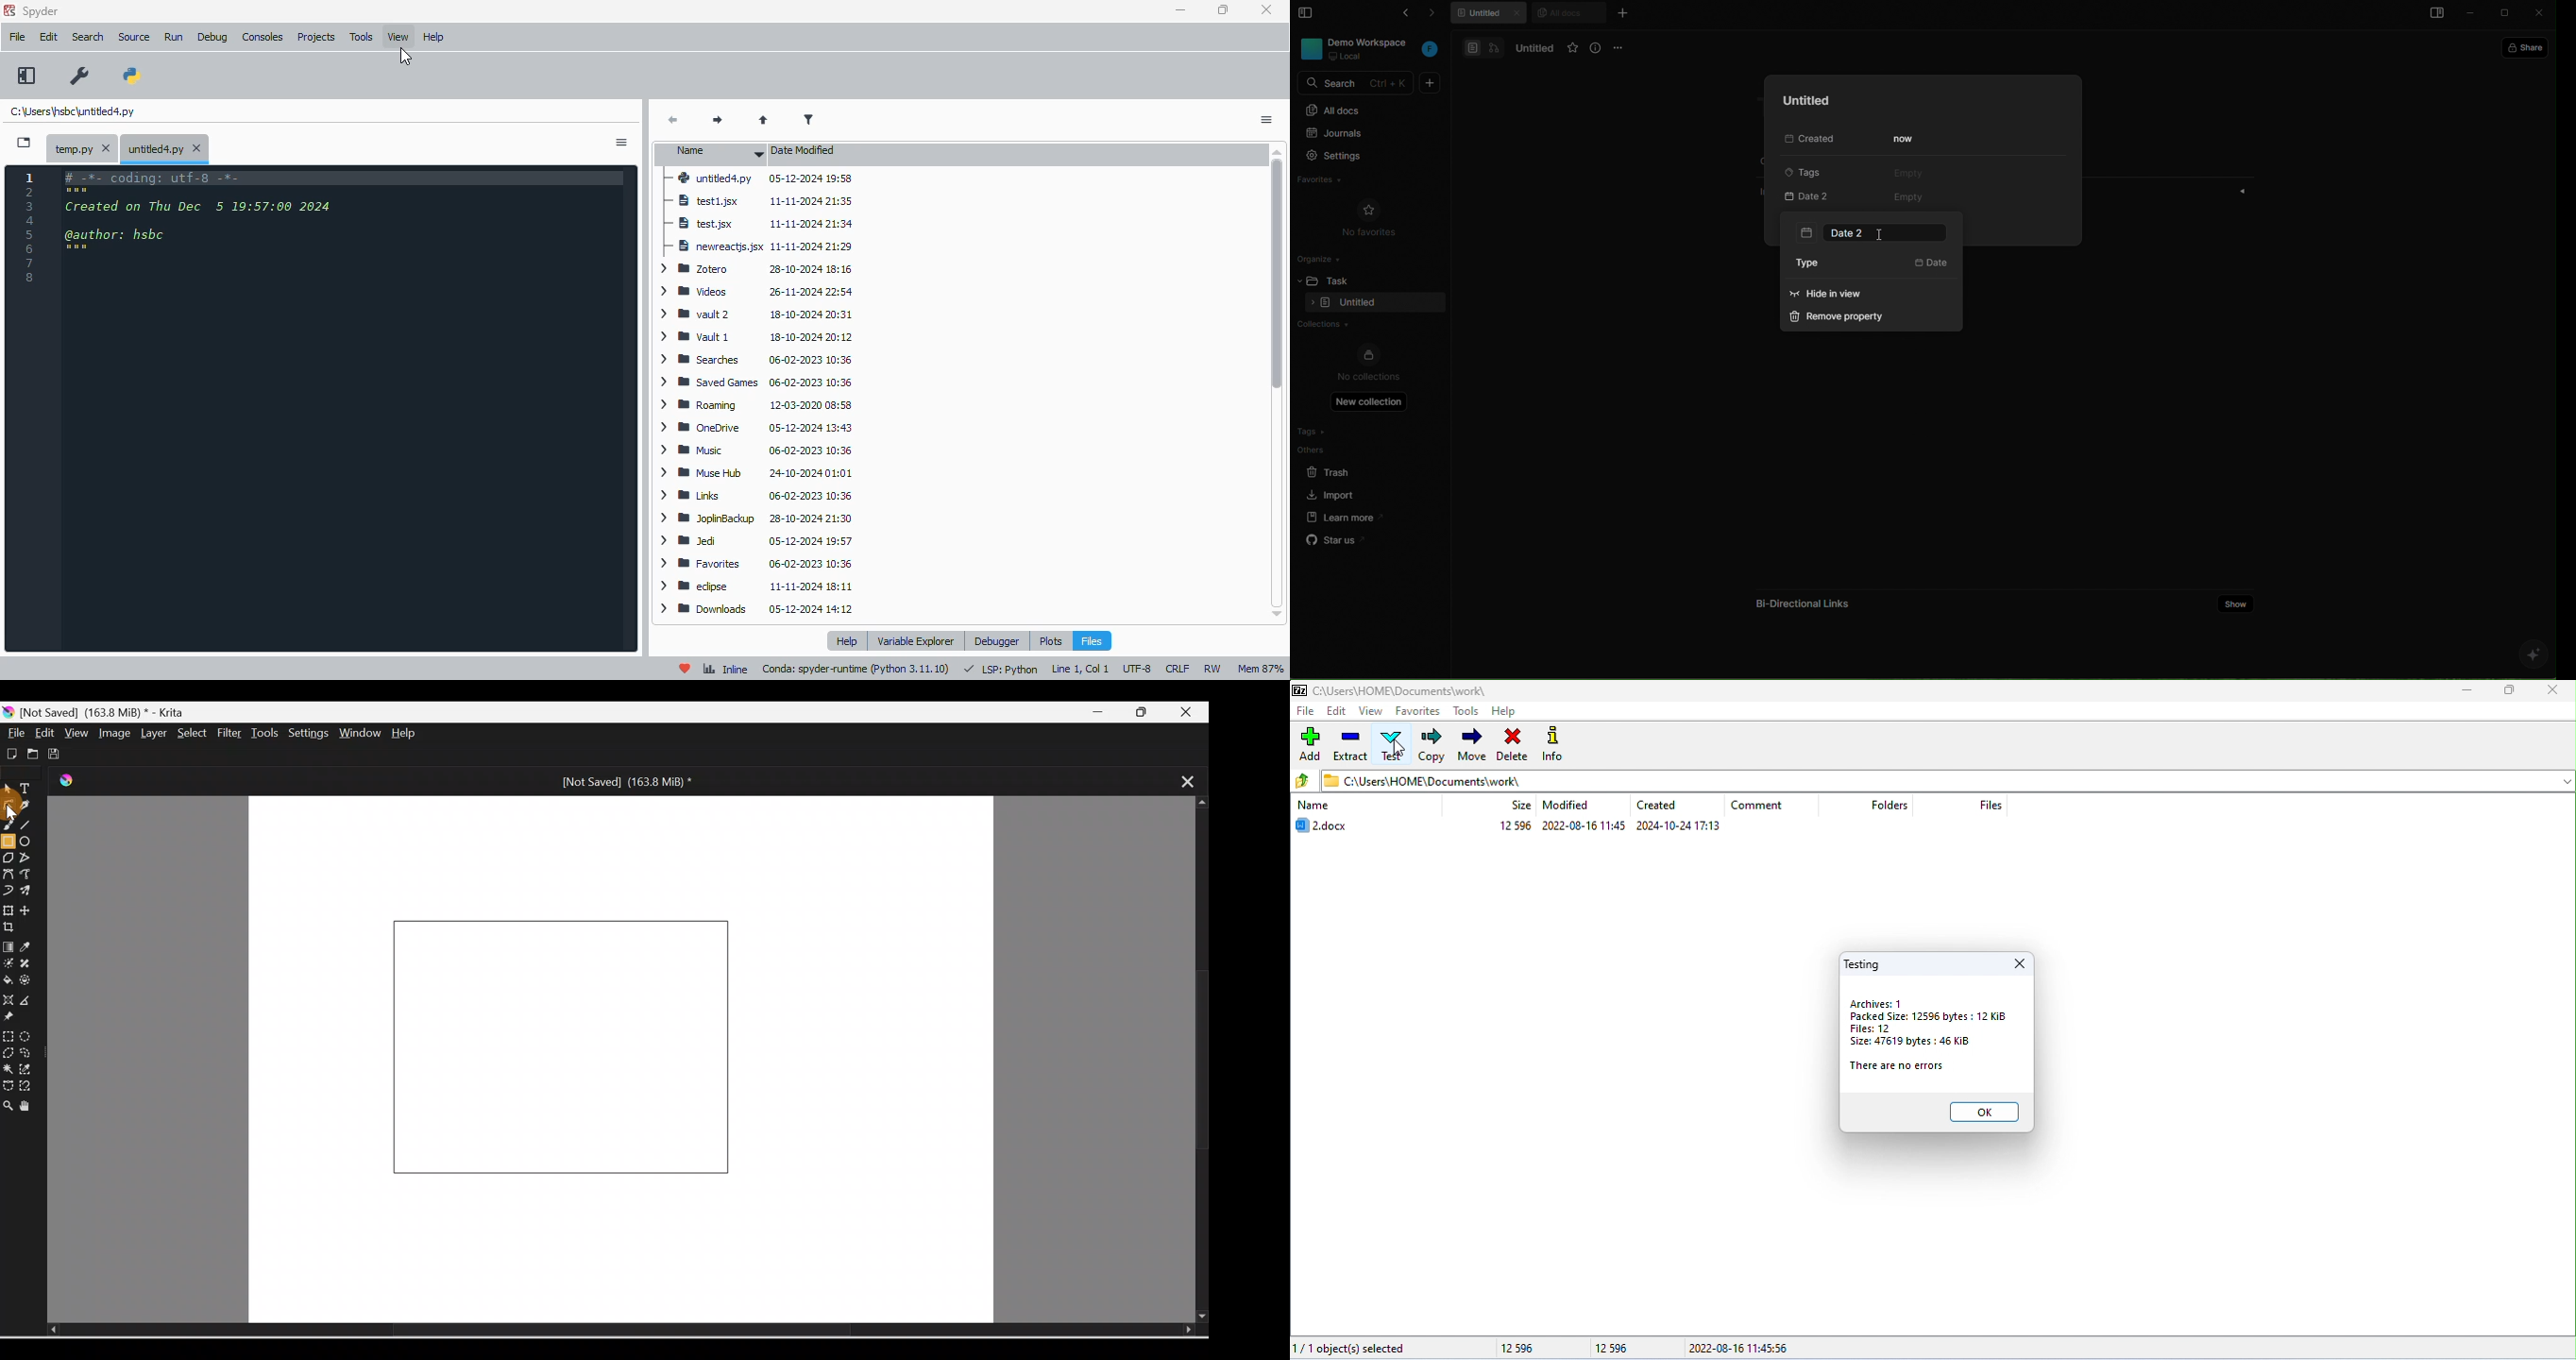 Image resolution: width=2576 pixels, height=1372 pixels. I want to click on Links, so click(758, 497).